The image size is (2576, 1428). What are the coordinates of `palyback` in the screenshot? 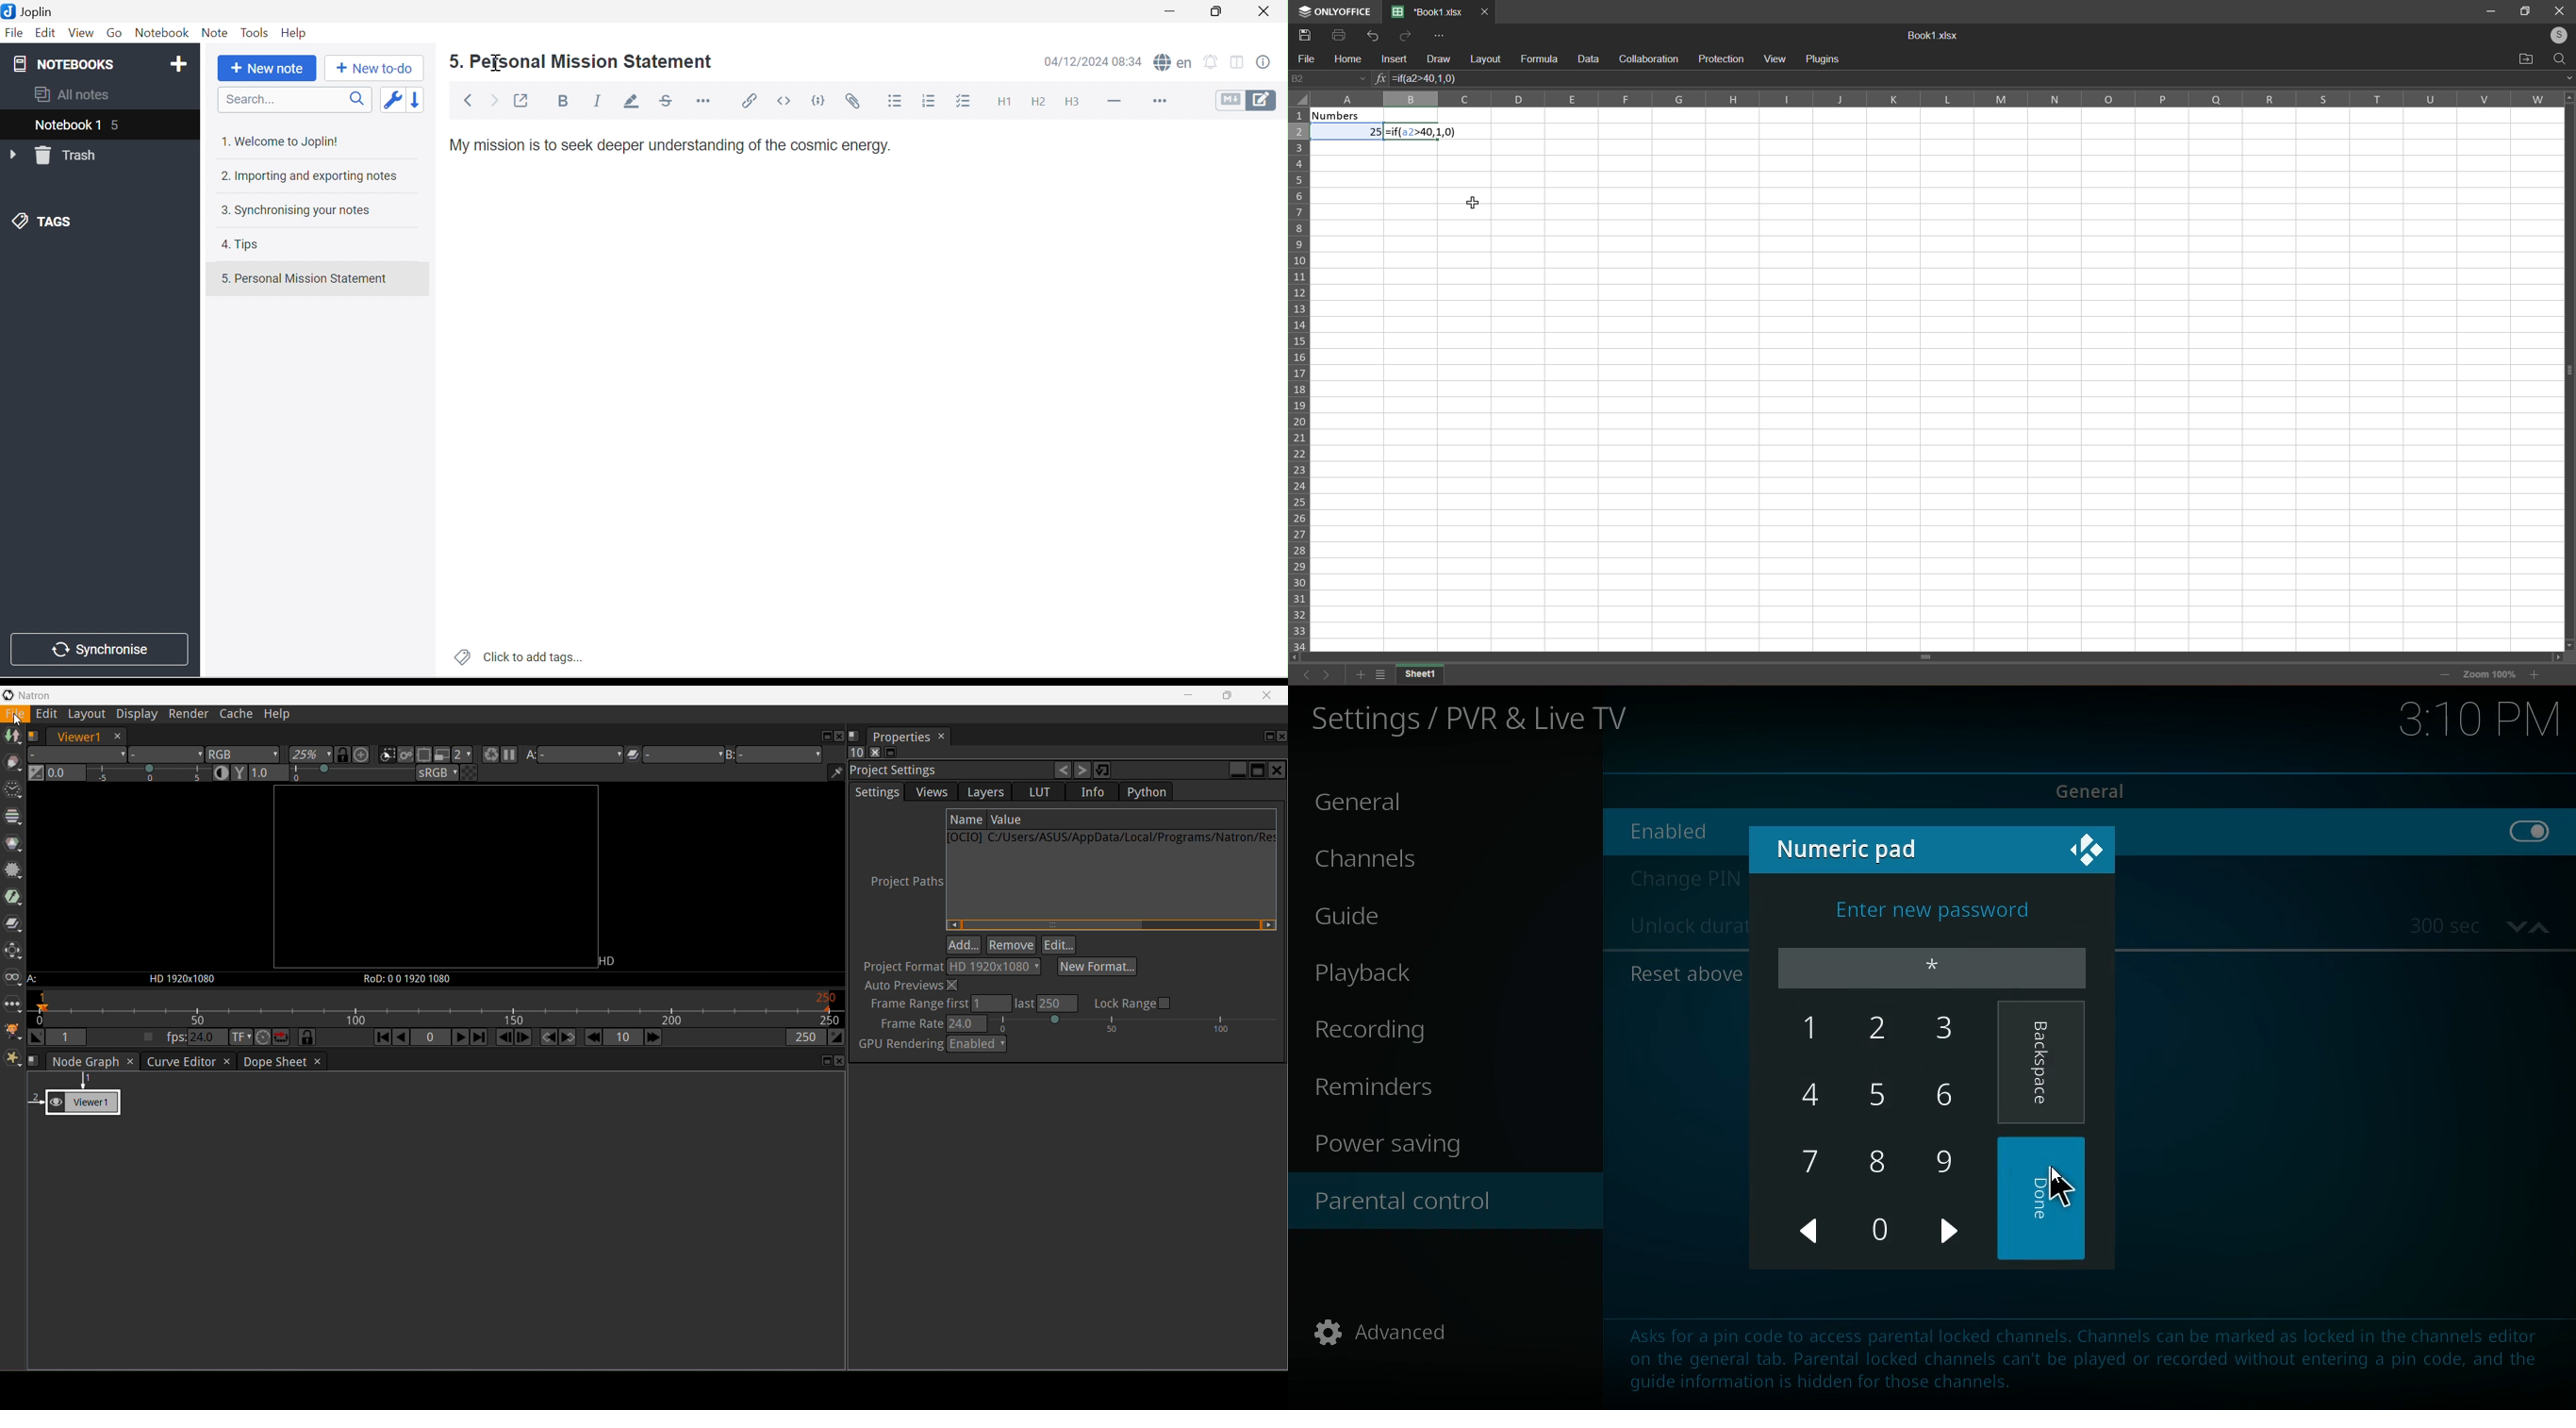 It's located at (1384, 973).